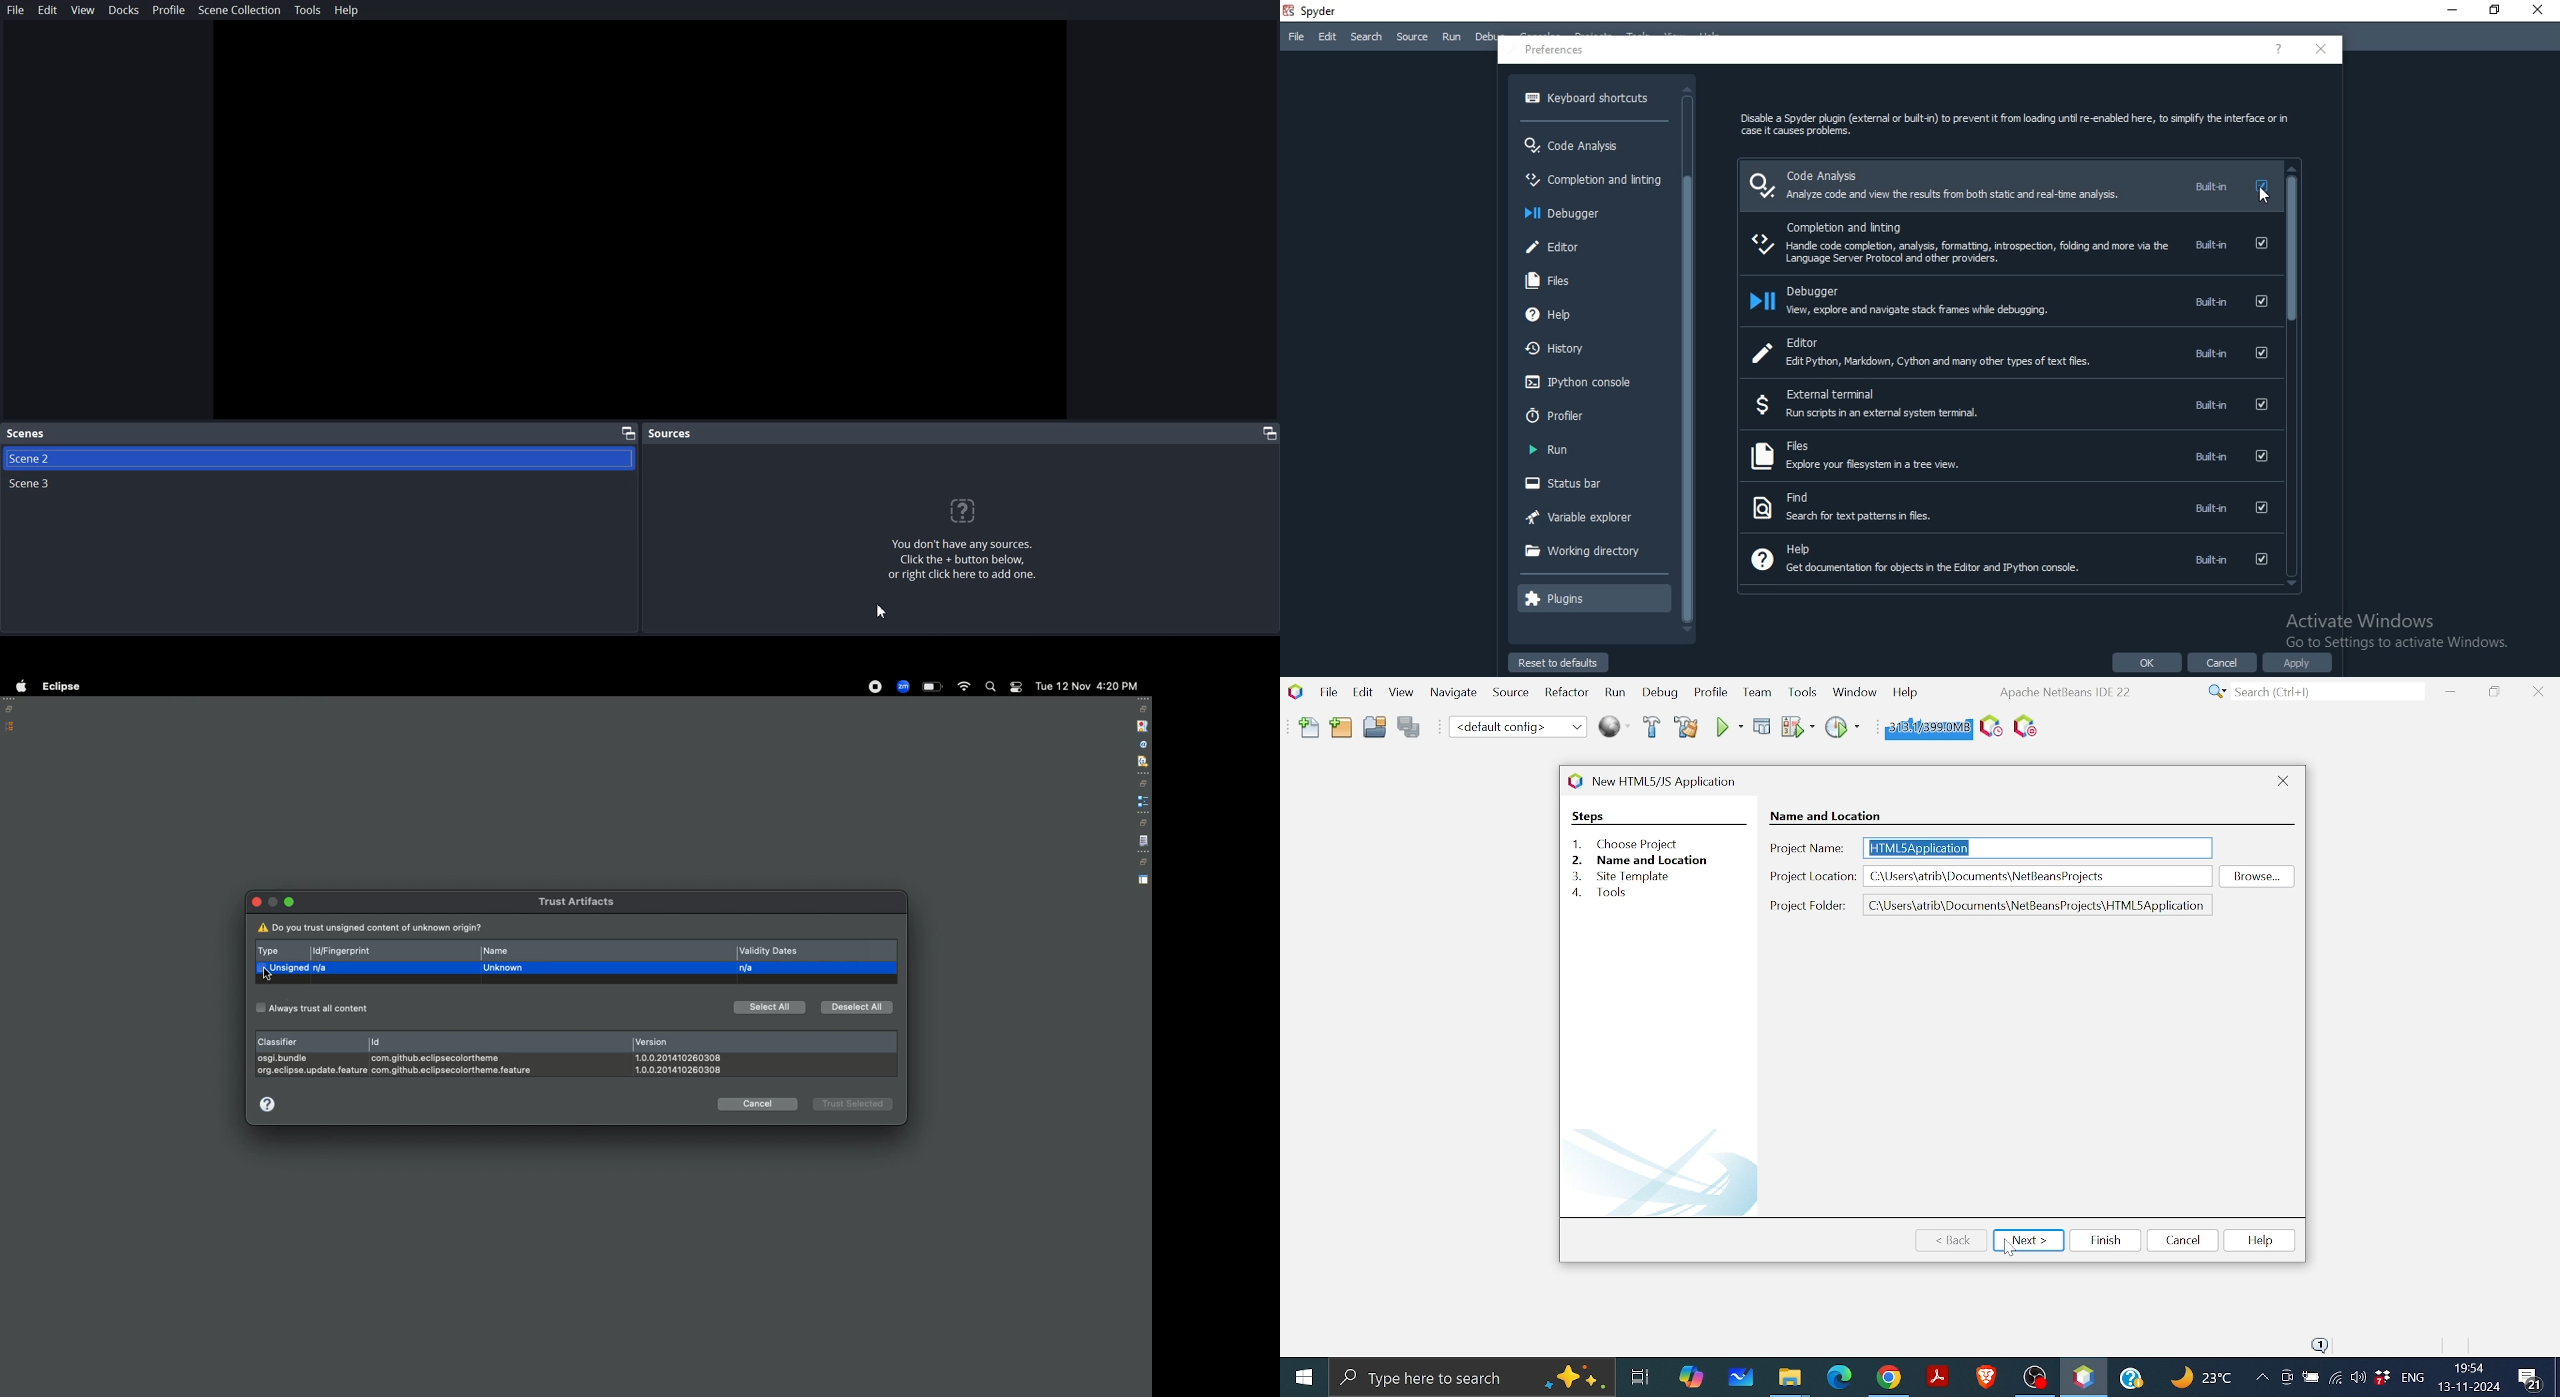  What do you see at coordinates (2393, 629) in the screenshot?
I see `Activate Windows
Go to Settinas to activate Windows.` at bounding box center [2393, 629].